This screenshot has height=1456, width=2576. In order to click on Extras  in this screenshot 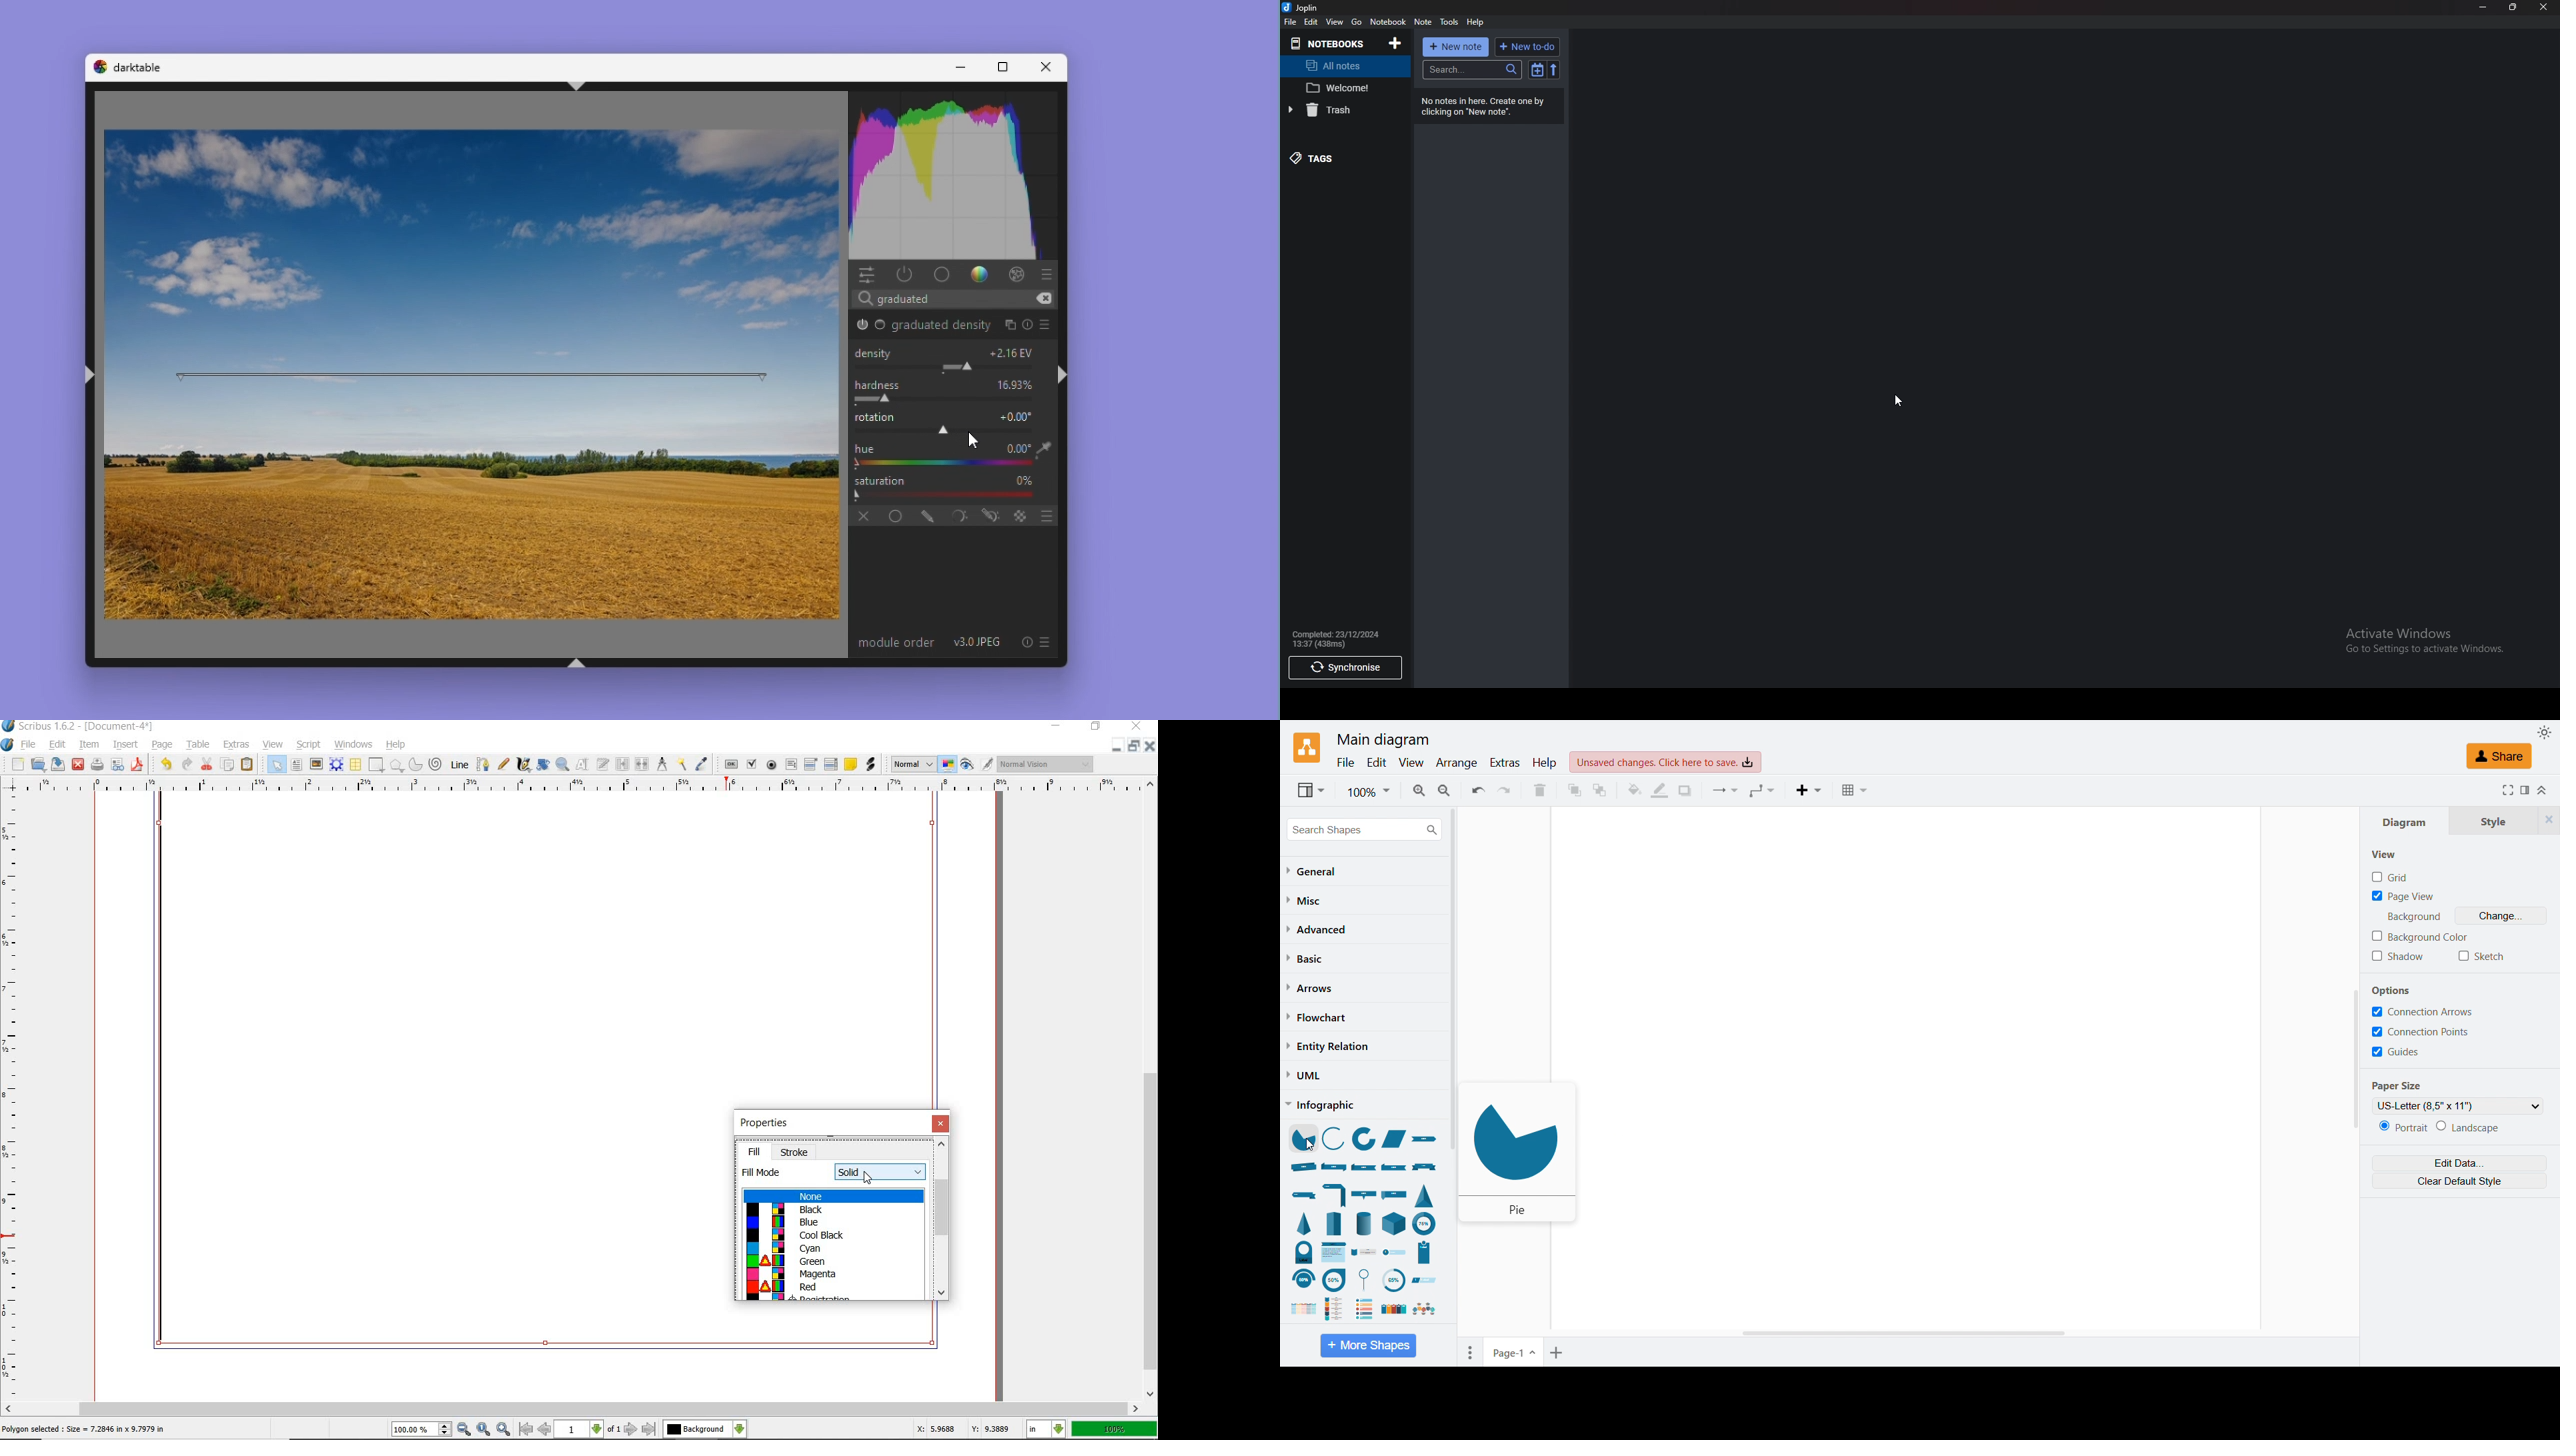, I will do `click(1504, 763)`.